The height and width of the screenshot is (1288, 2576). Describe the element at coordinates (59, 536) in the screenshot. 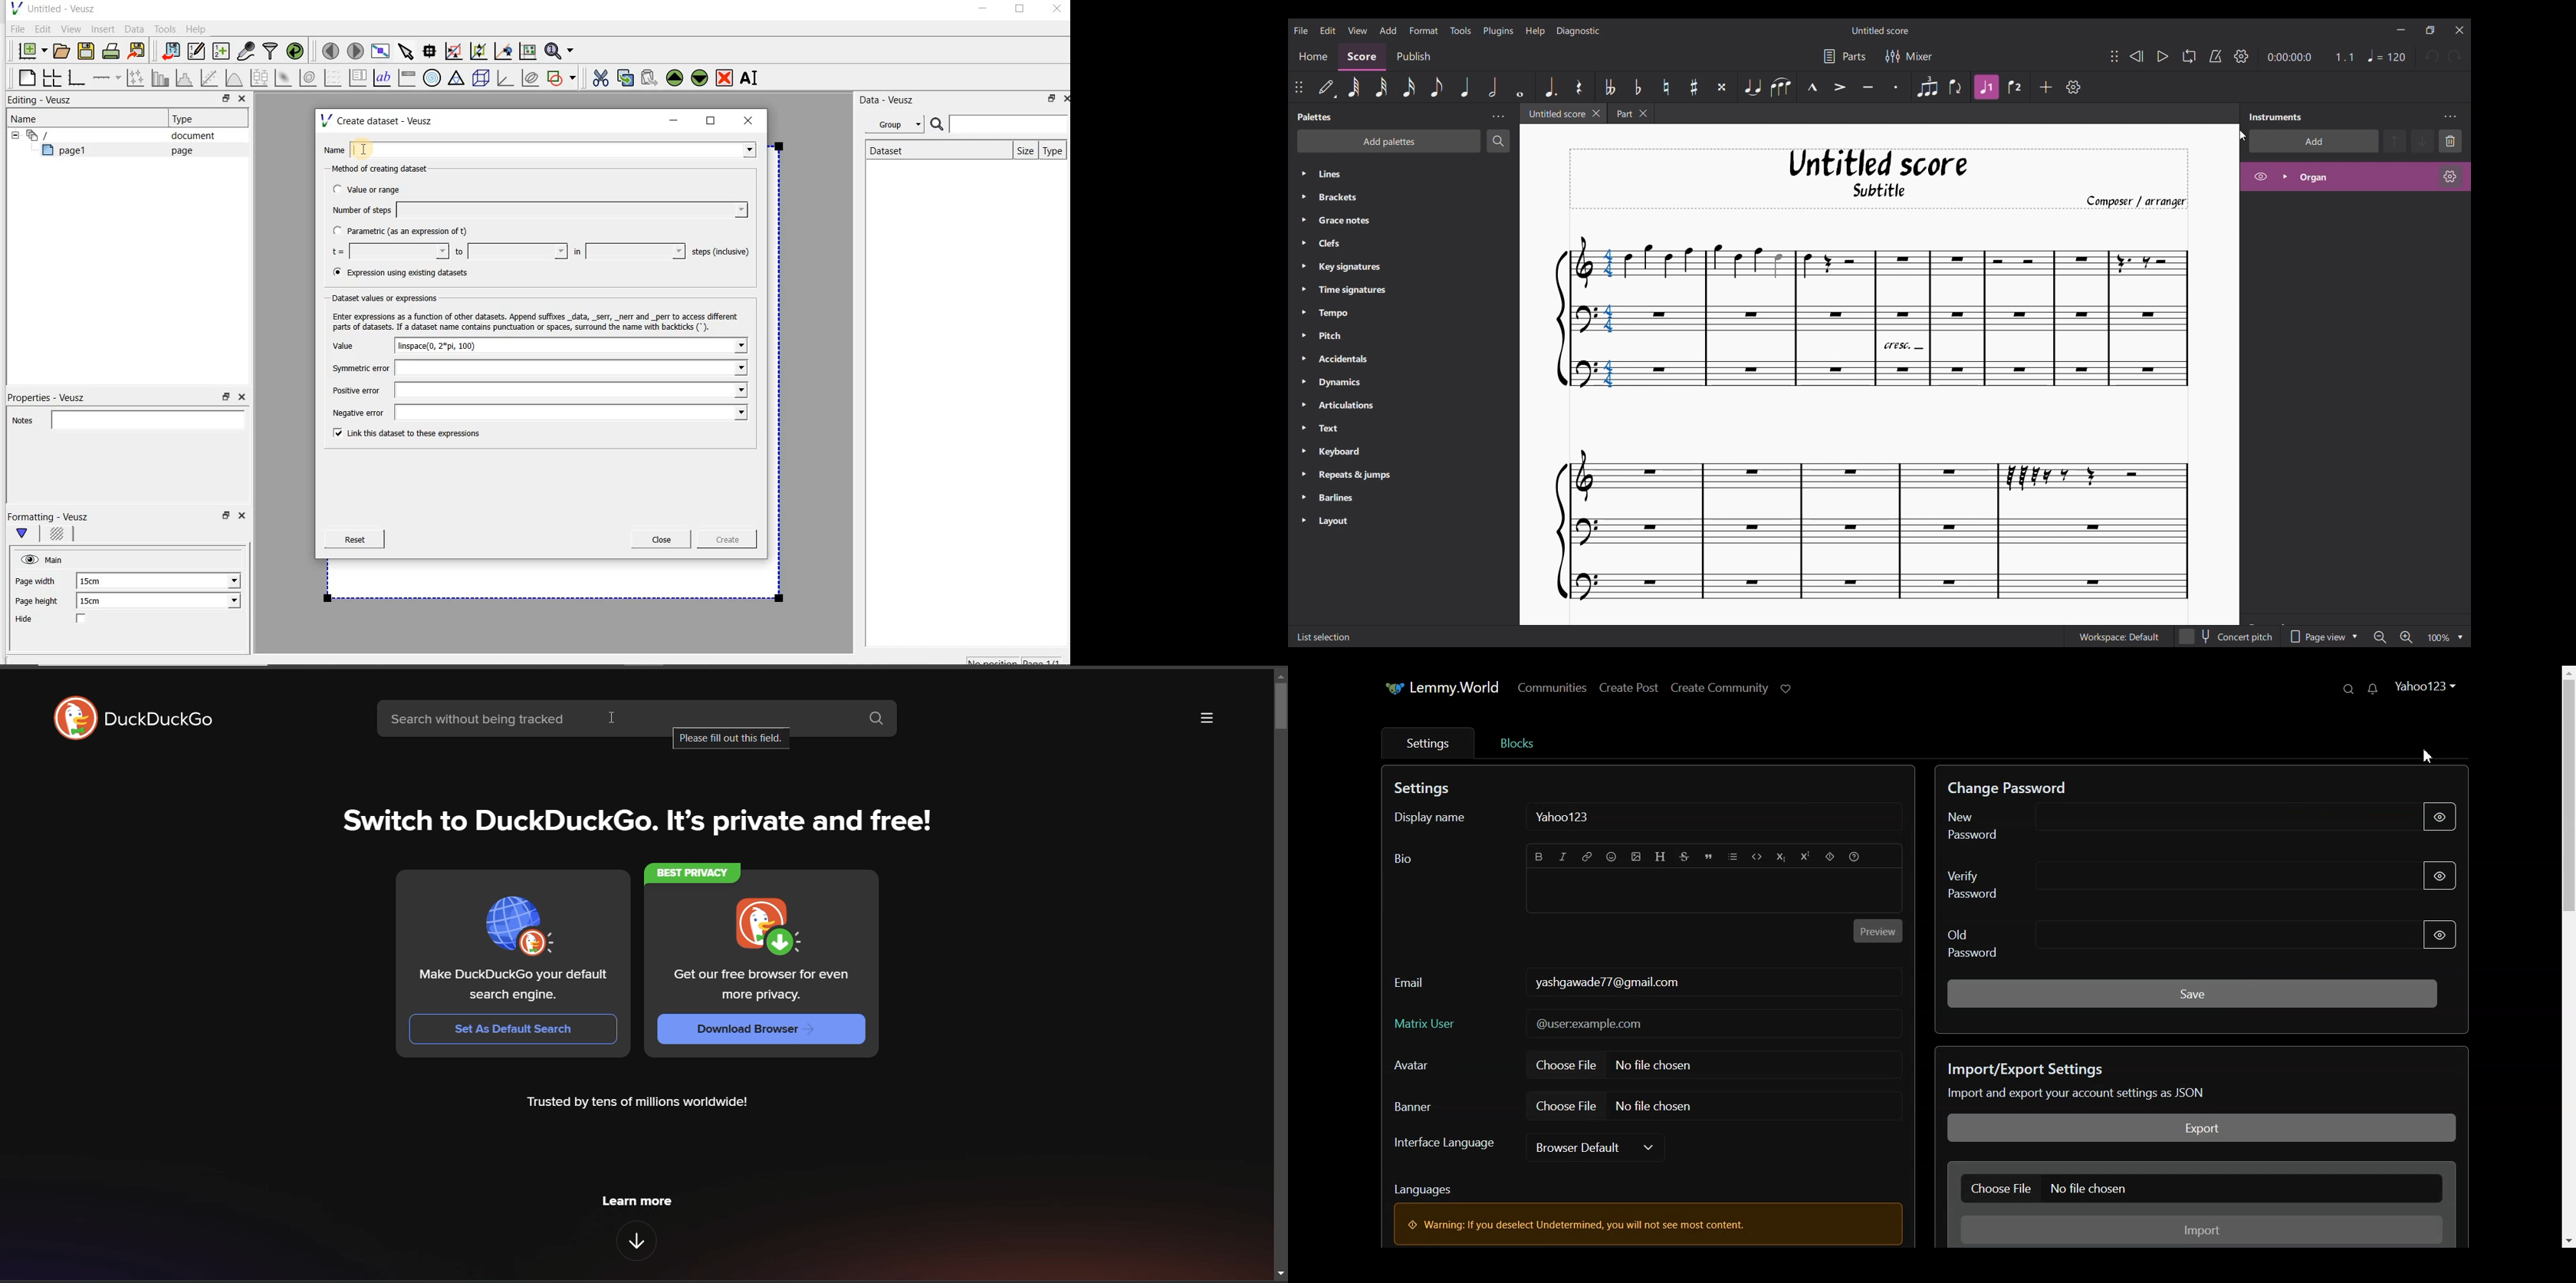

I see `Background` at that location.